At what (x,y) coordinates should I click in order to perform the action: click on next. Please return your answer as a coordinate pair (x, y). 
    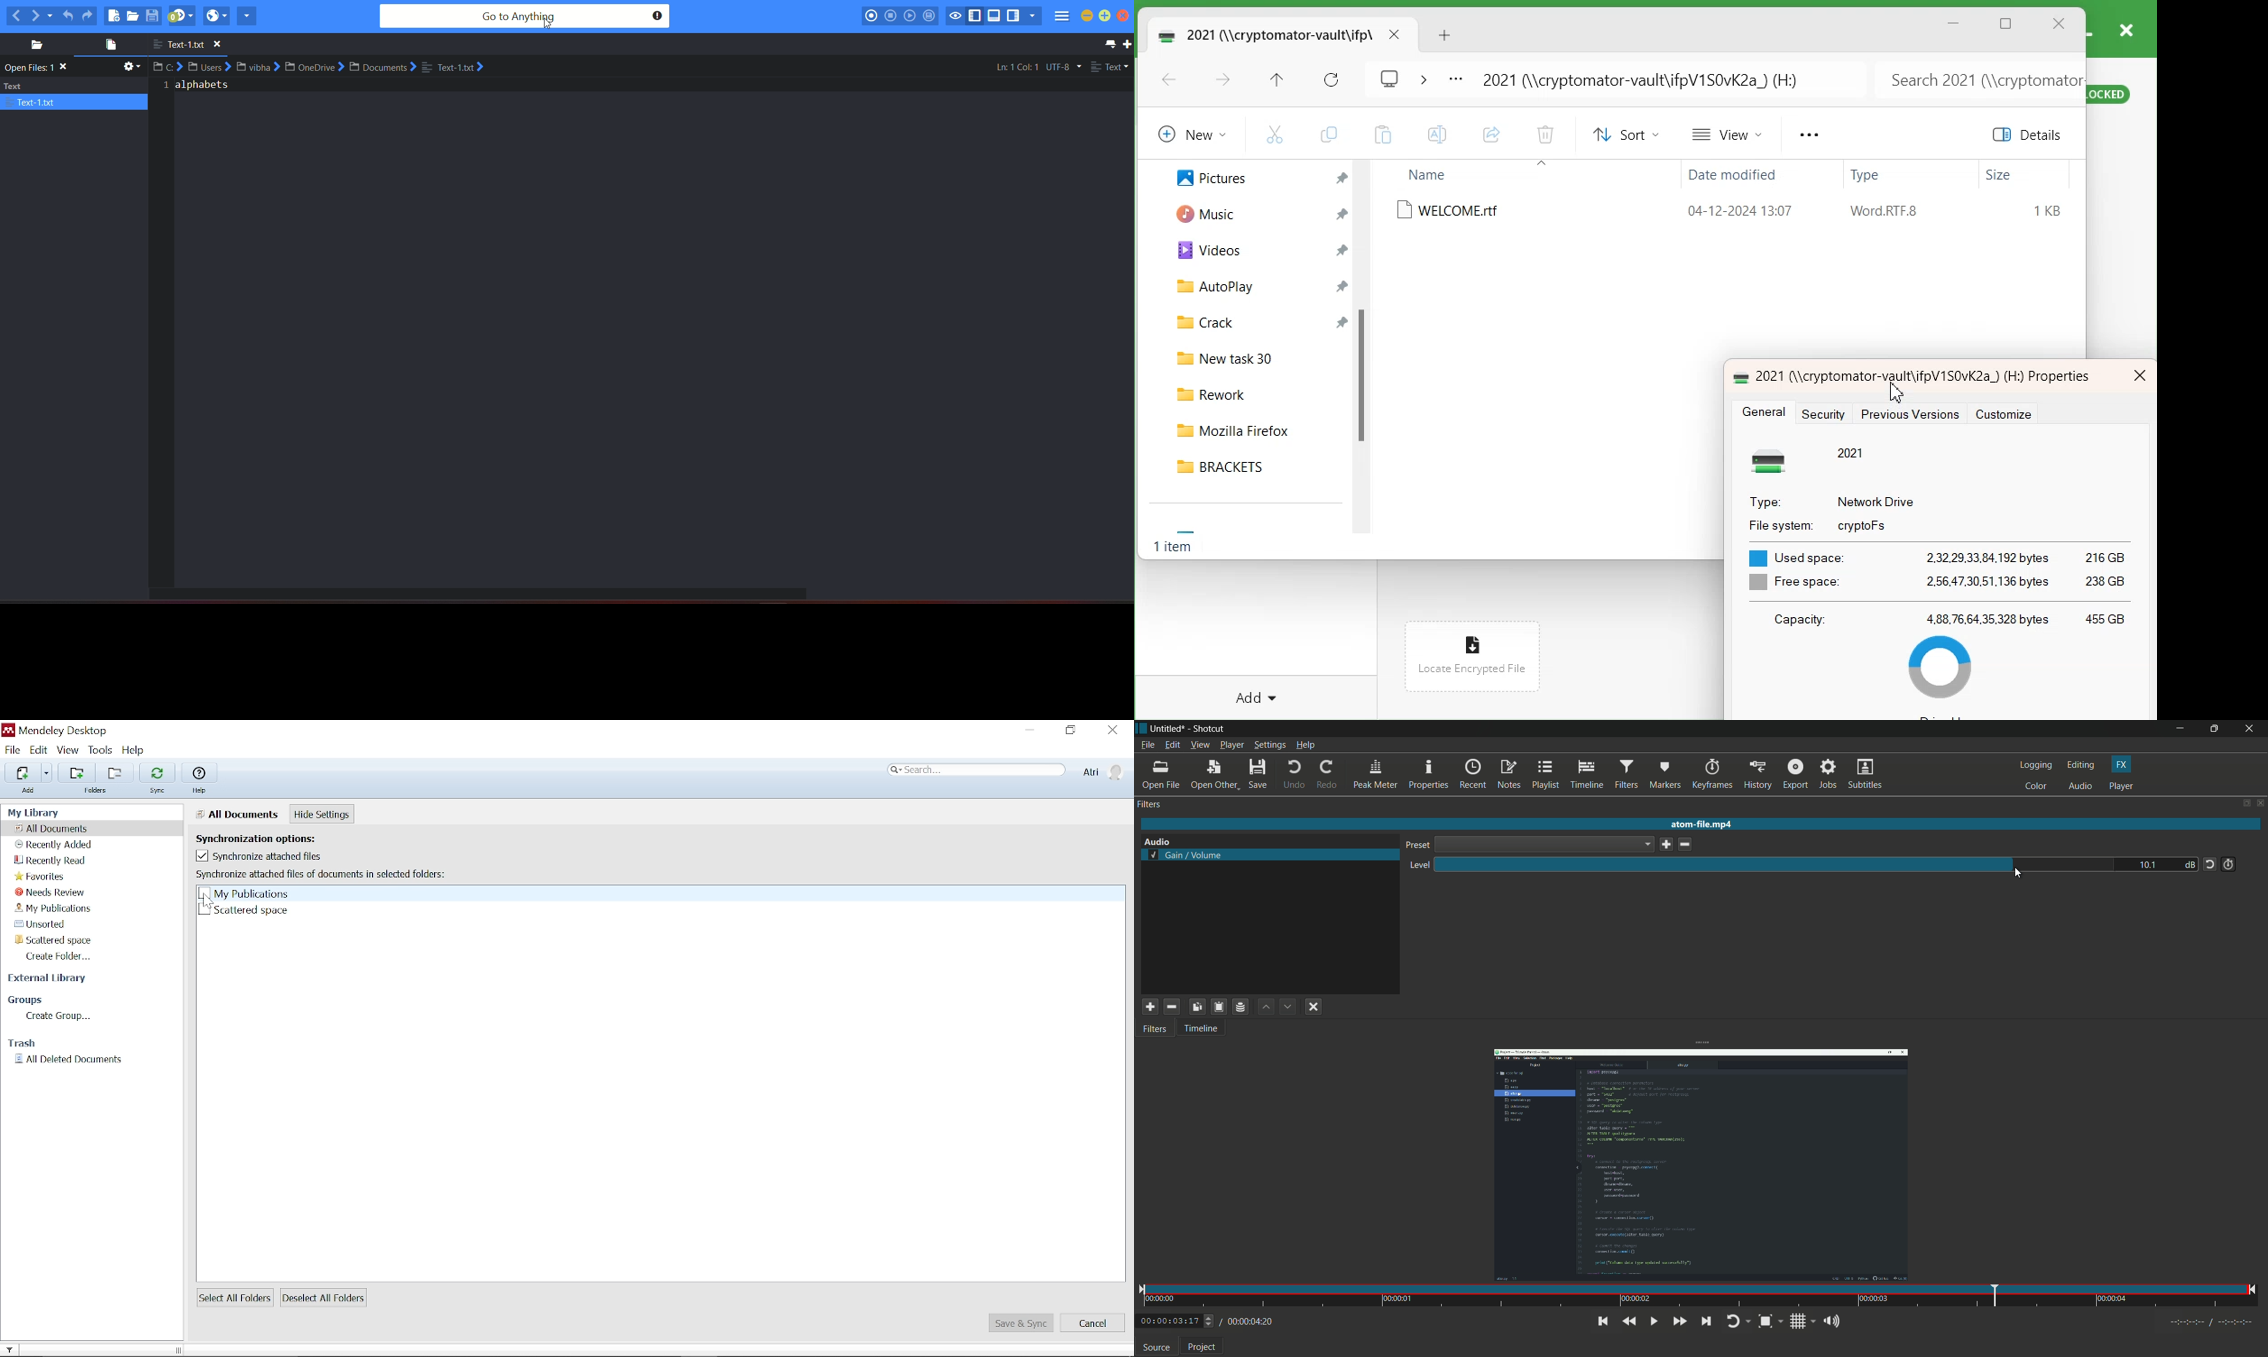
    Looking at the image, I should click on (42, 15).